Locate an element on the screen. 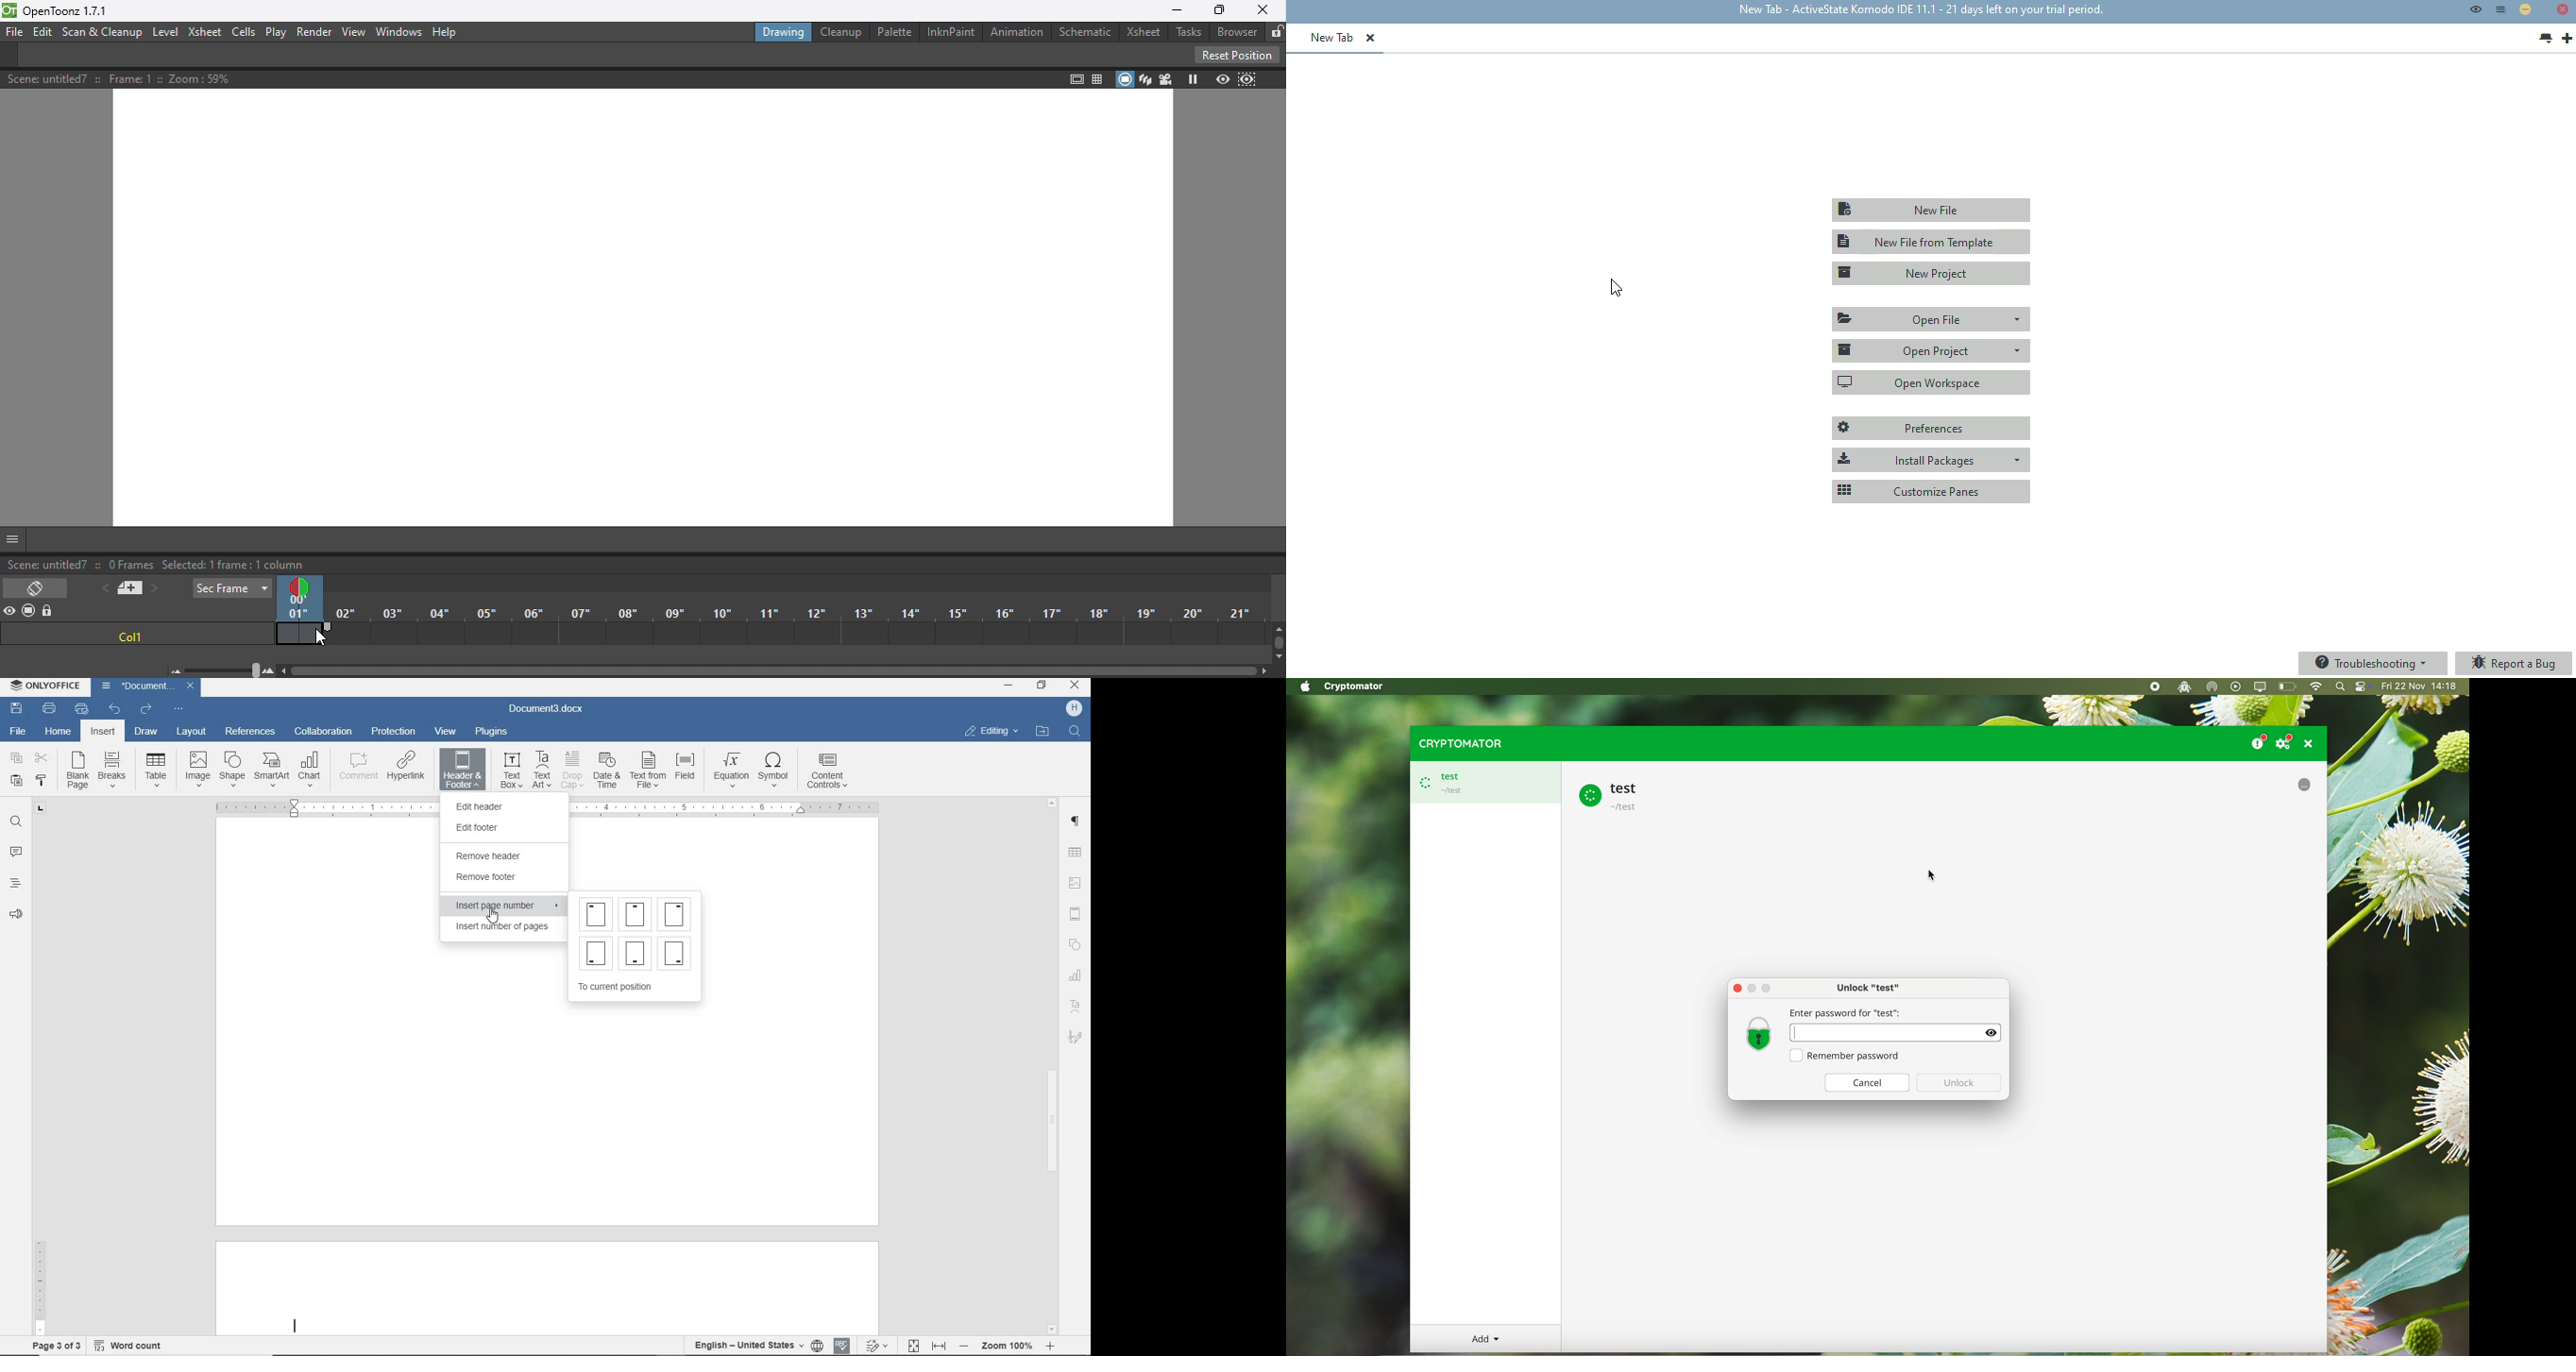  H is located at coordinates (1073, 709).